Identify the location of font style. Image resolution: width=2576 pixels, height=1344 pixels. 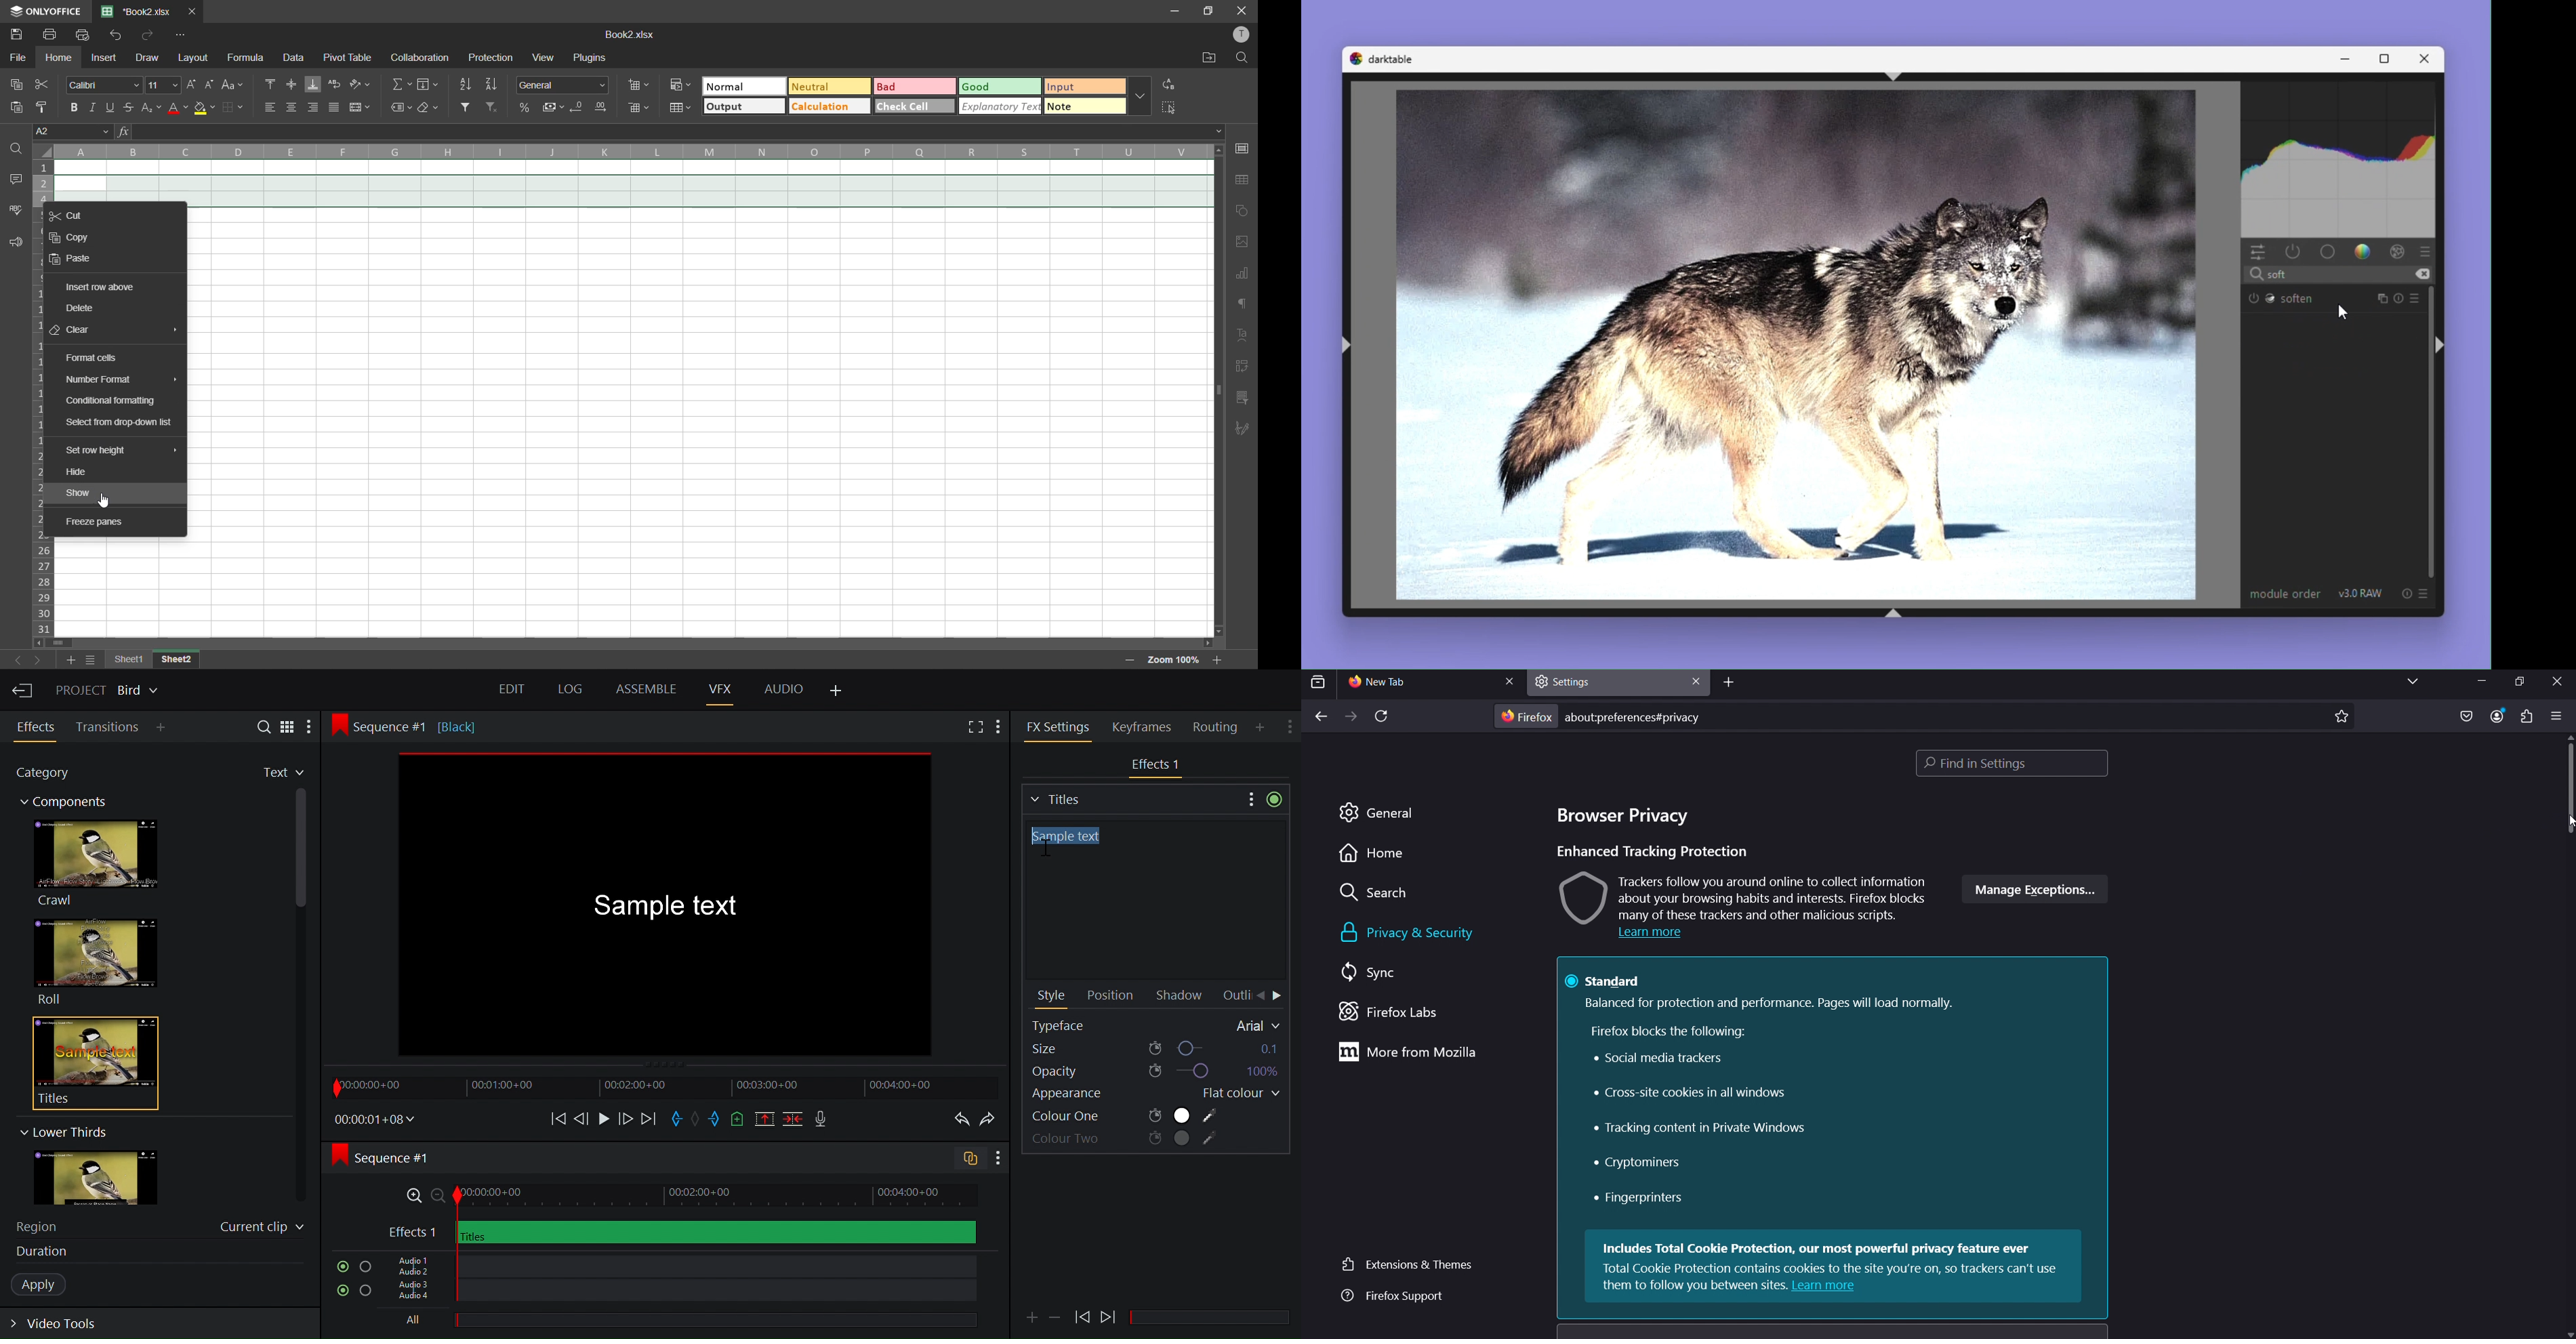
(105, 83).